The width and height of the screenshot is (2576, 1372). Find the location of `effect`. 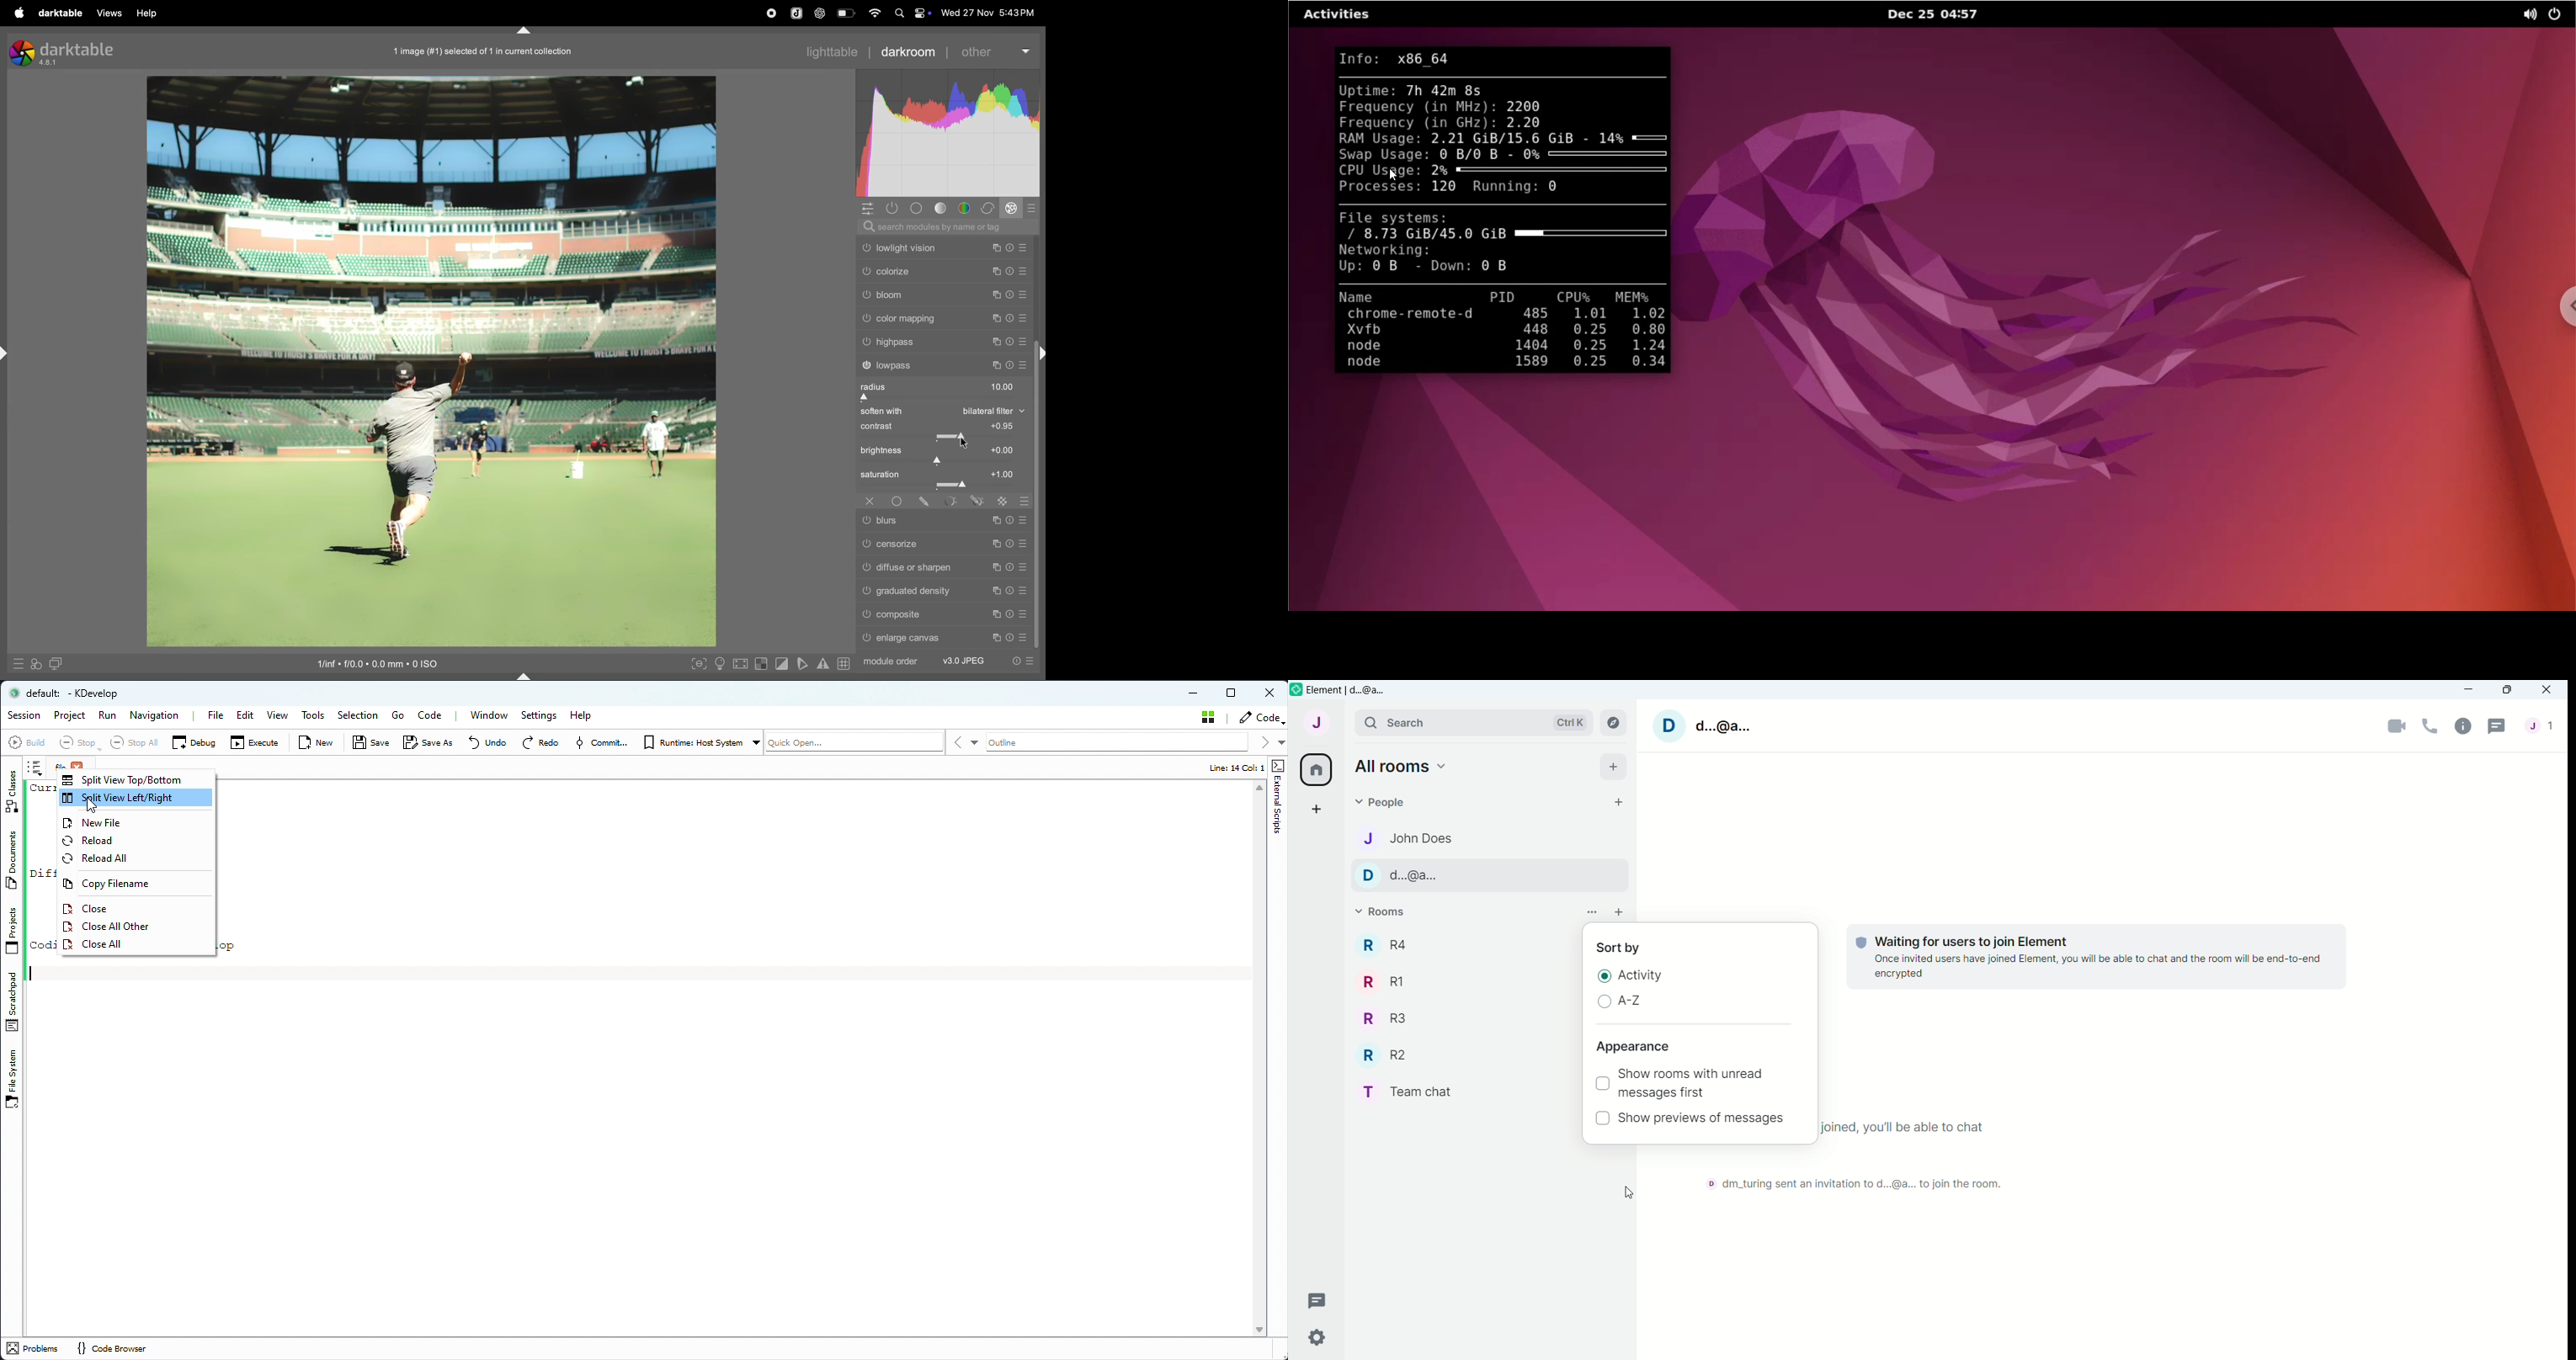

effect is located at coordinates (1011, 208).